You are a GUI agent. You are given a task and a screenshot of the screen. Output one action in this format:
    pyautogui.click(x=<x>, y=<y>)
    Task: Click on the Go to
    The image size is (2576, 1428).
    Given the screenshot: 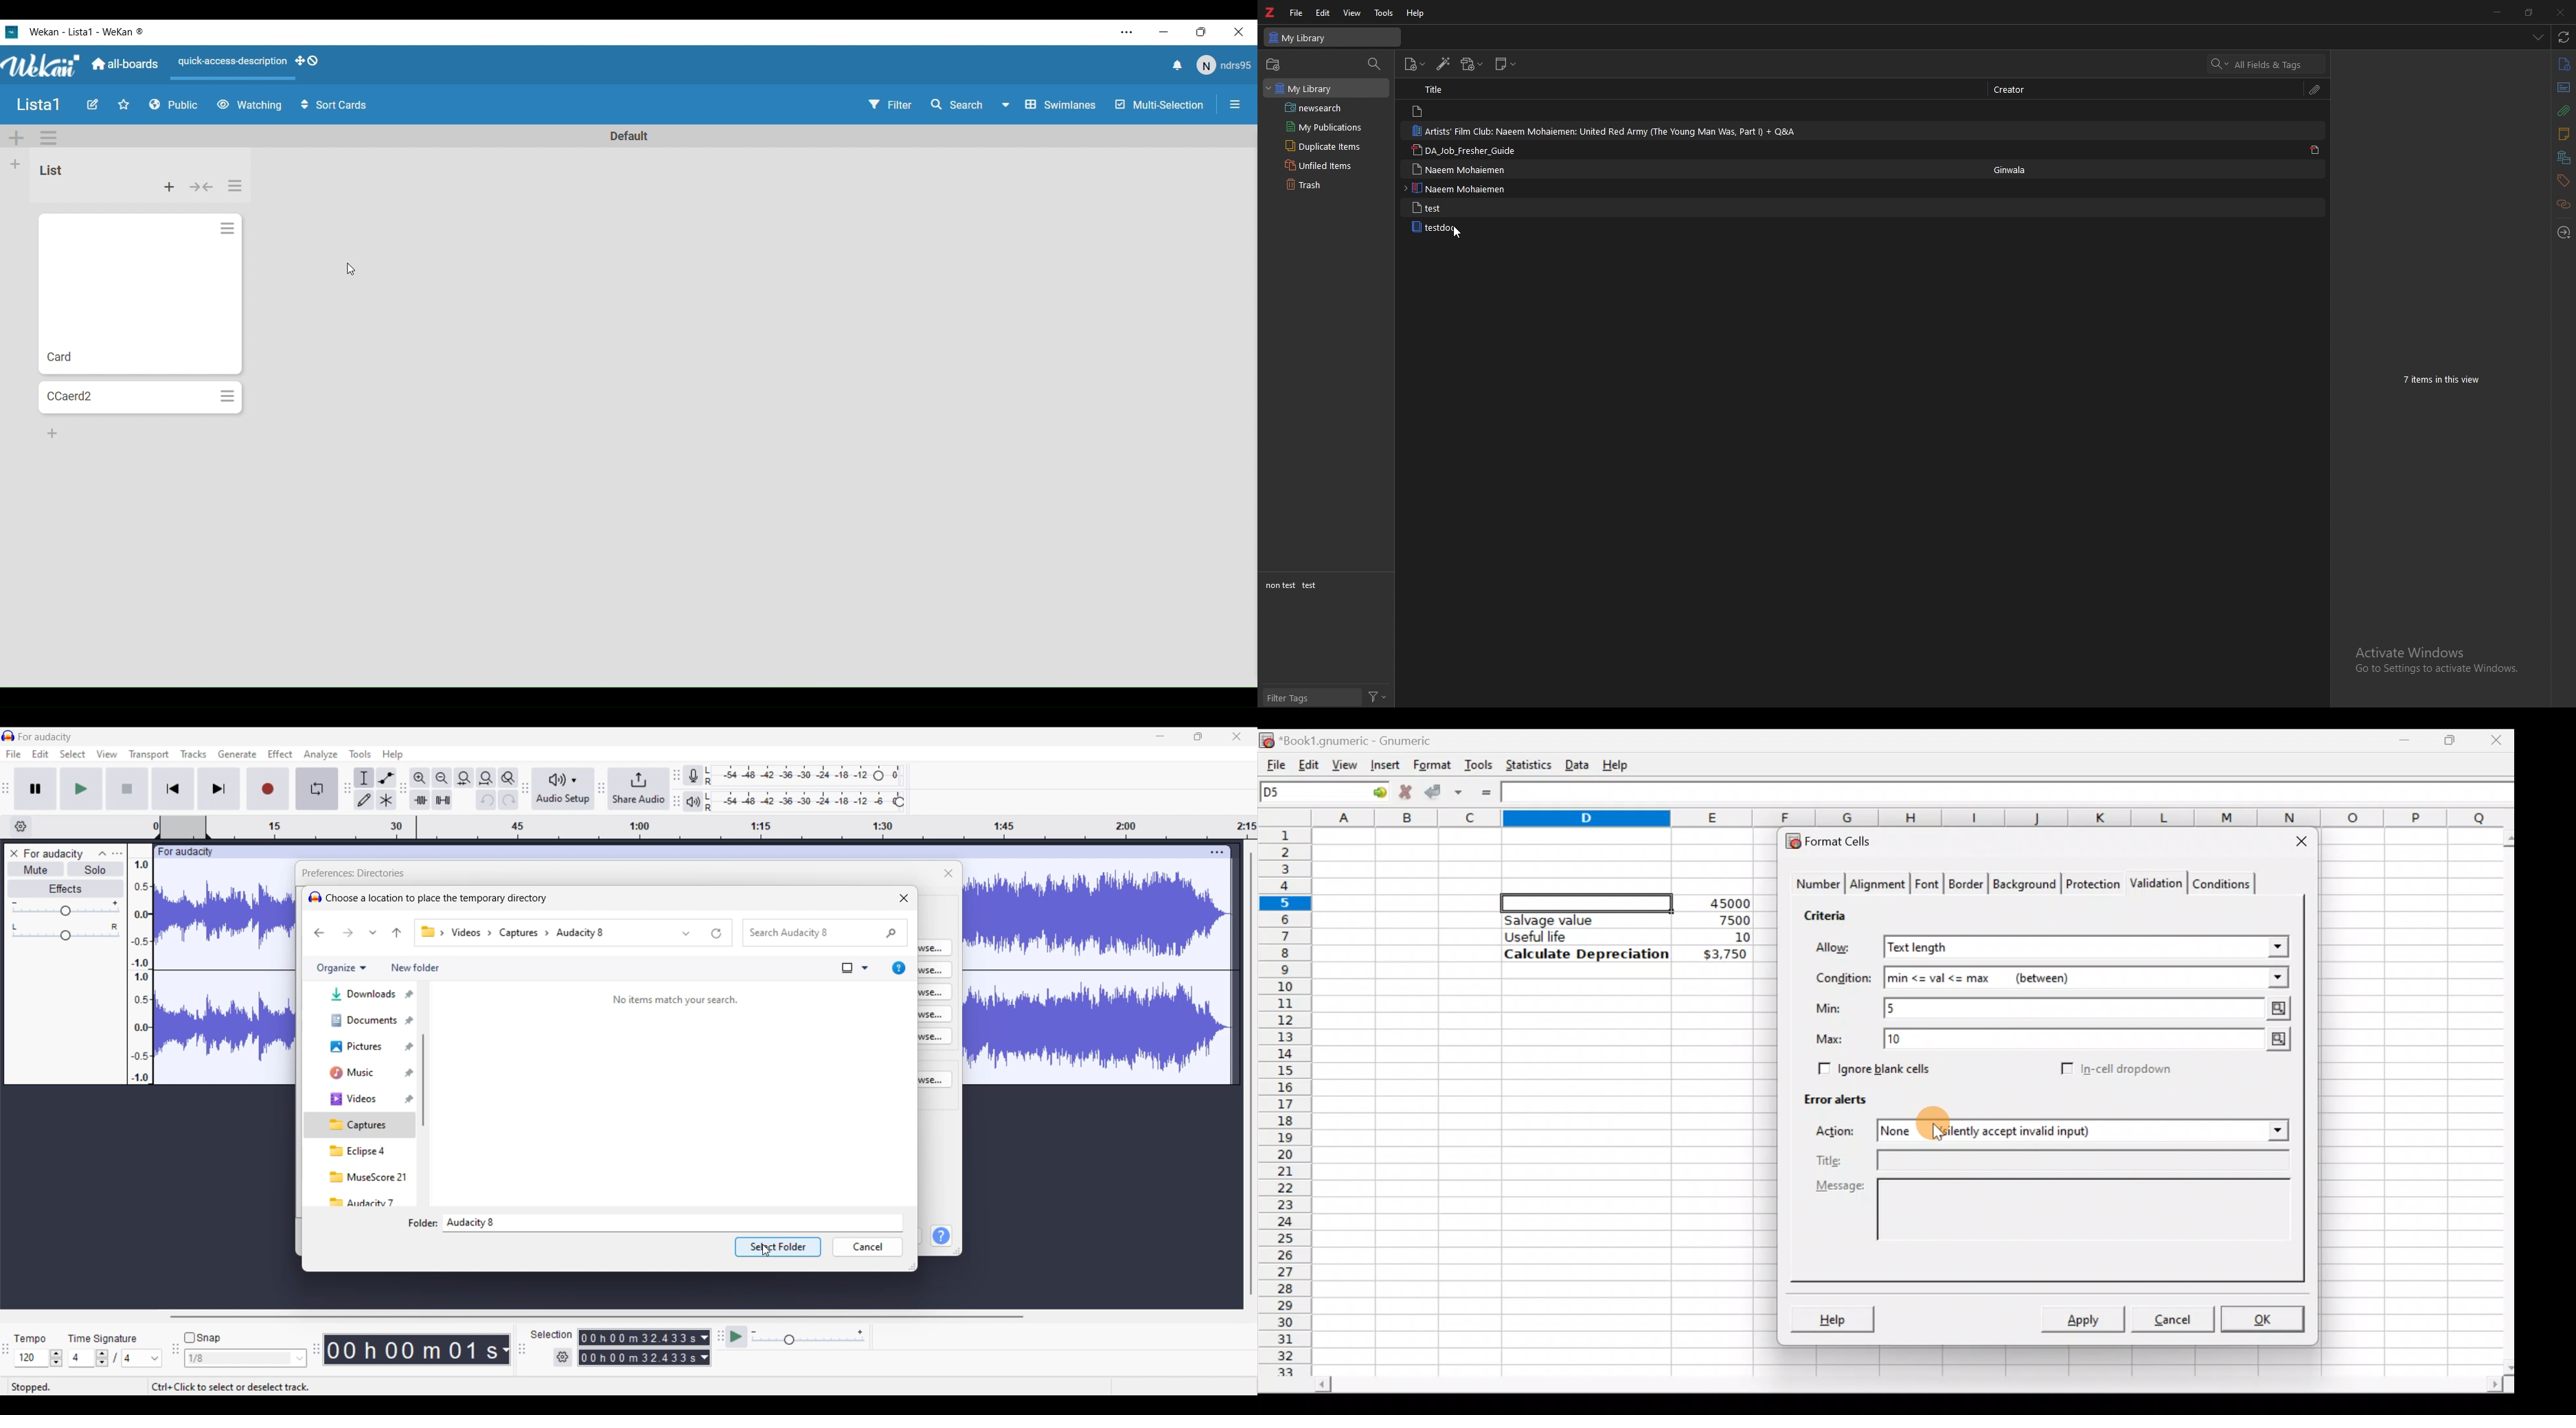 What is the action you would take?
    pyautogui.click(x=1375, y=793)
    